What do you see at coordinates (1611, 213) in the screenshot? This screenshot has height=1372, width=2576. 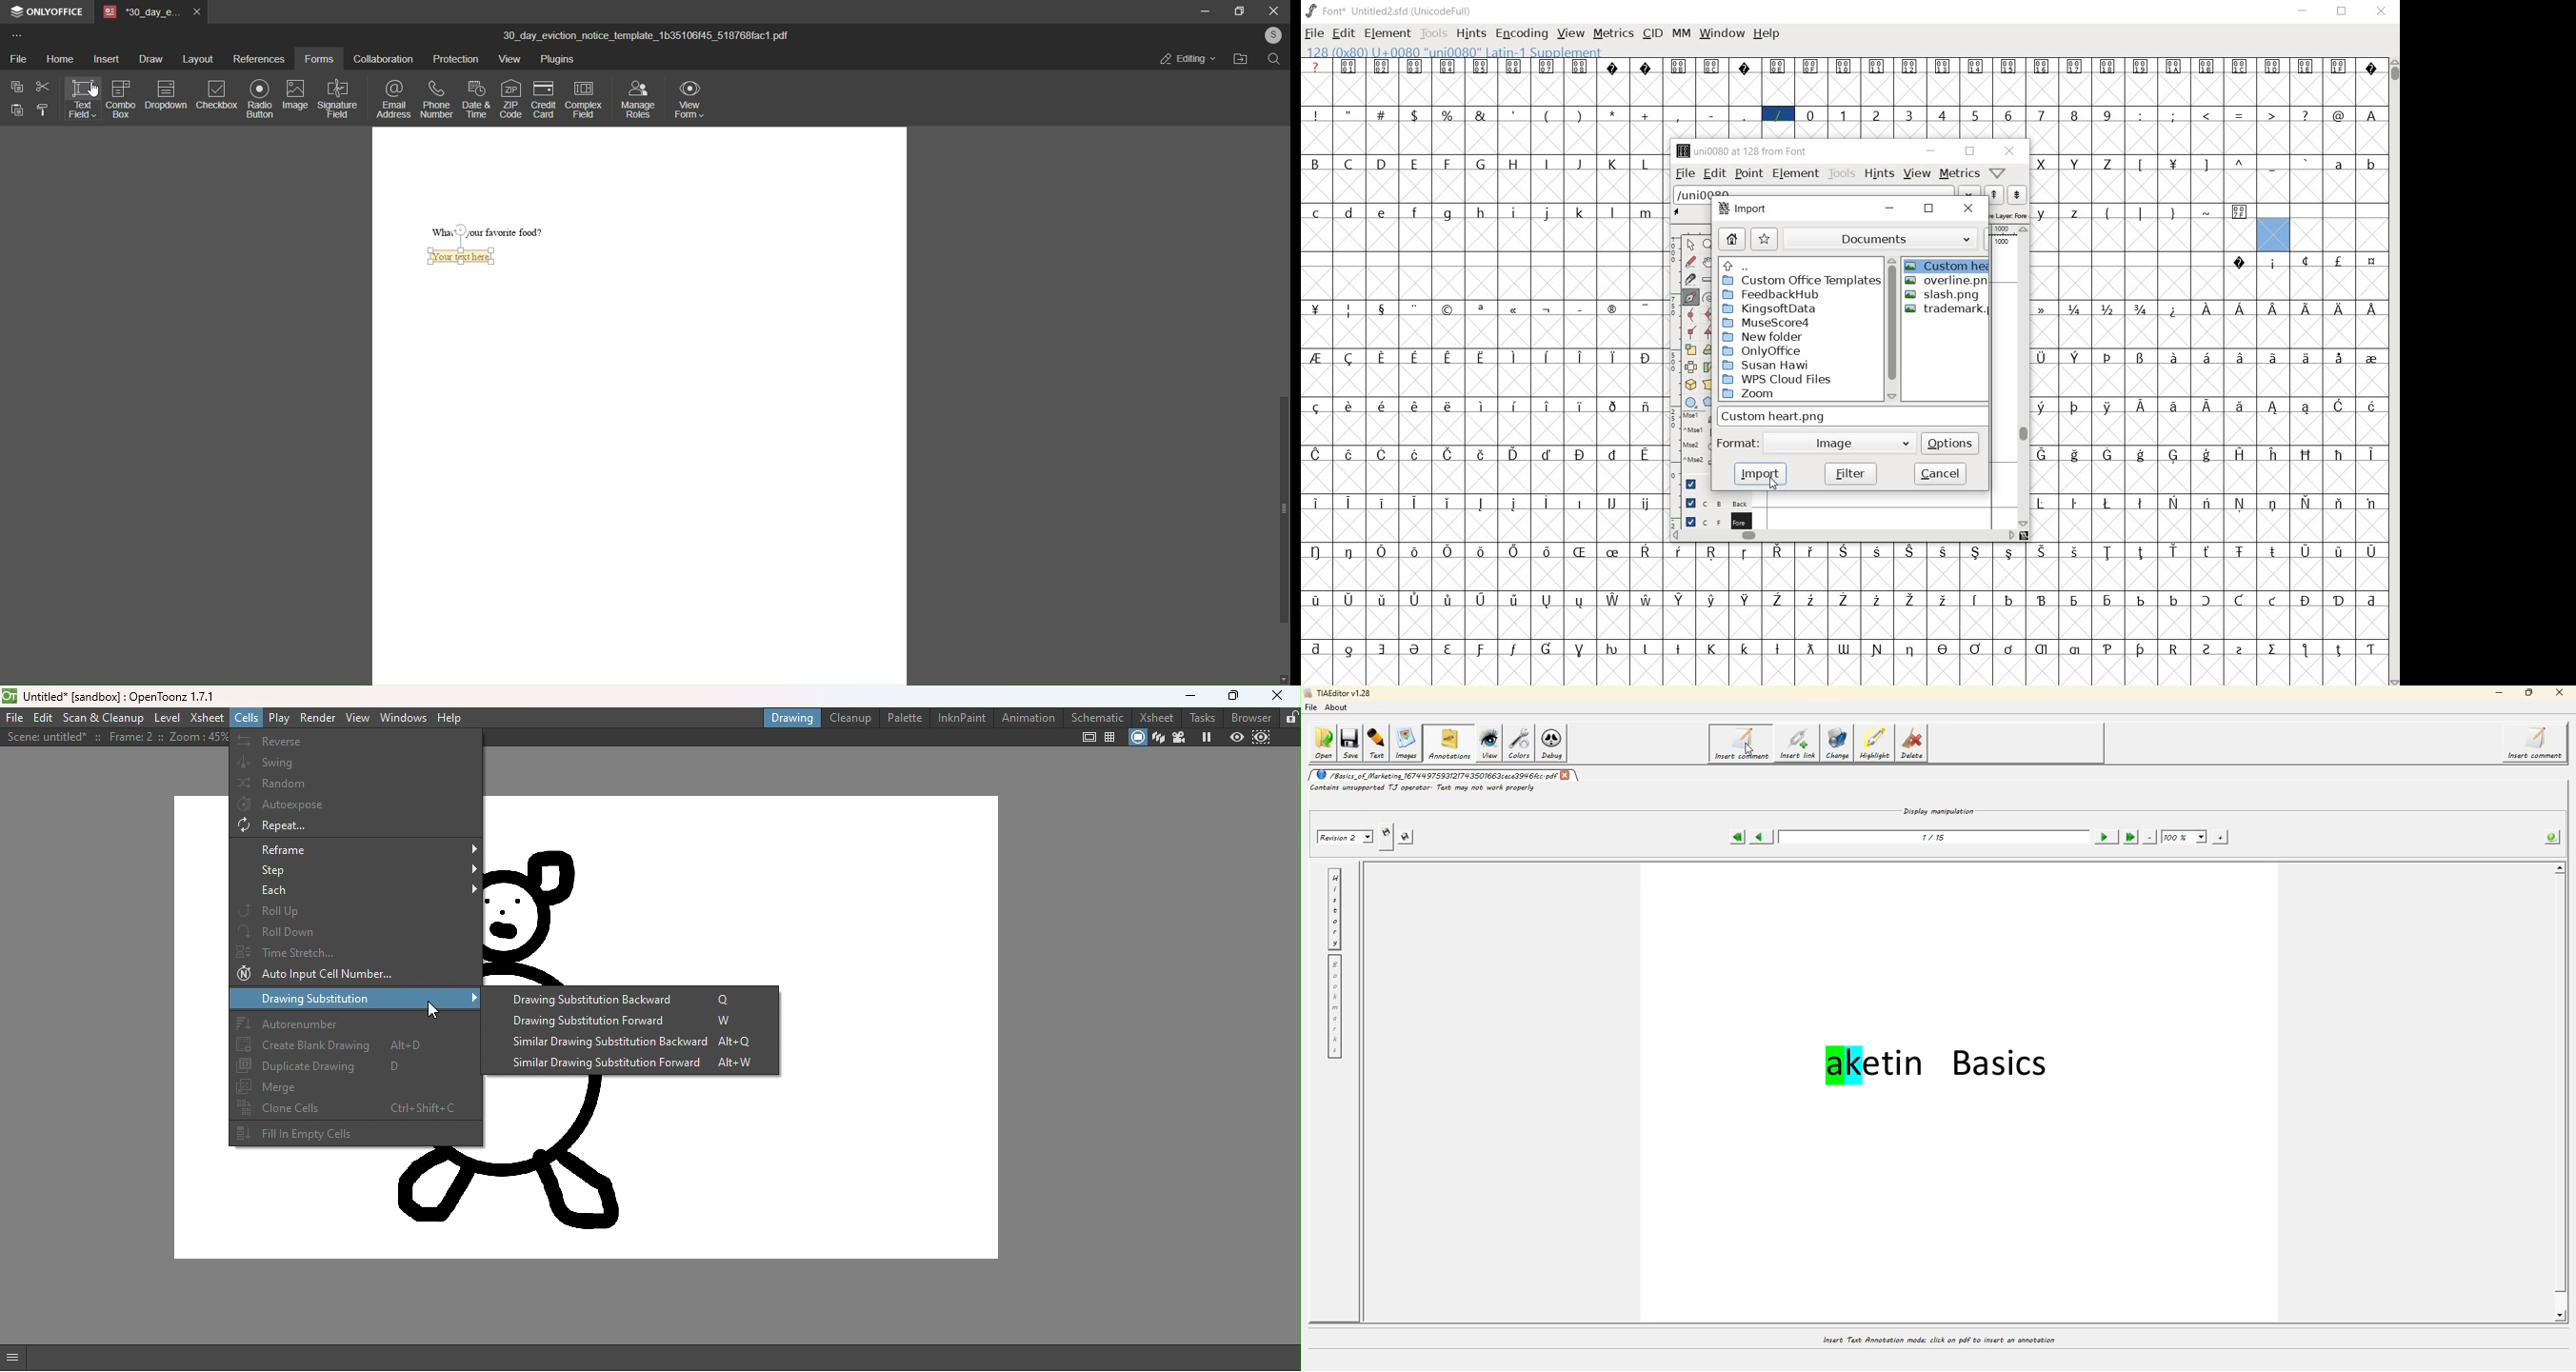 I see `glyph` at bounding box center [1611, 213].